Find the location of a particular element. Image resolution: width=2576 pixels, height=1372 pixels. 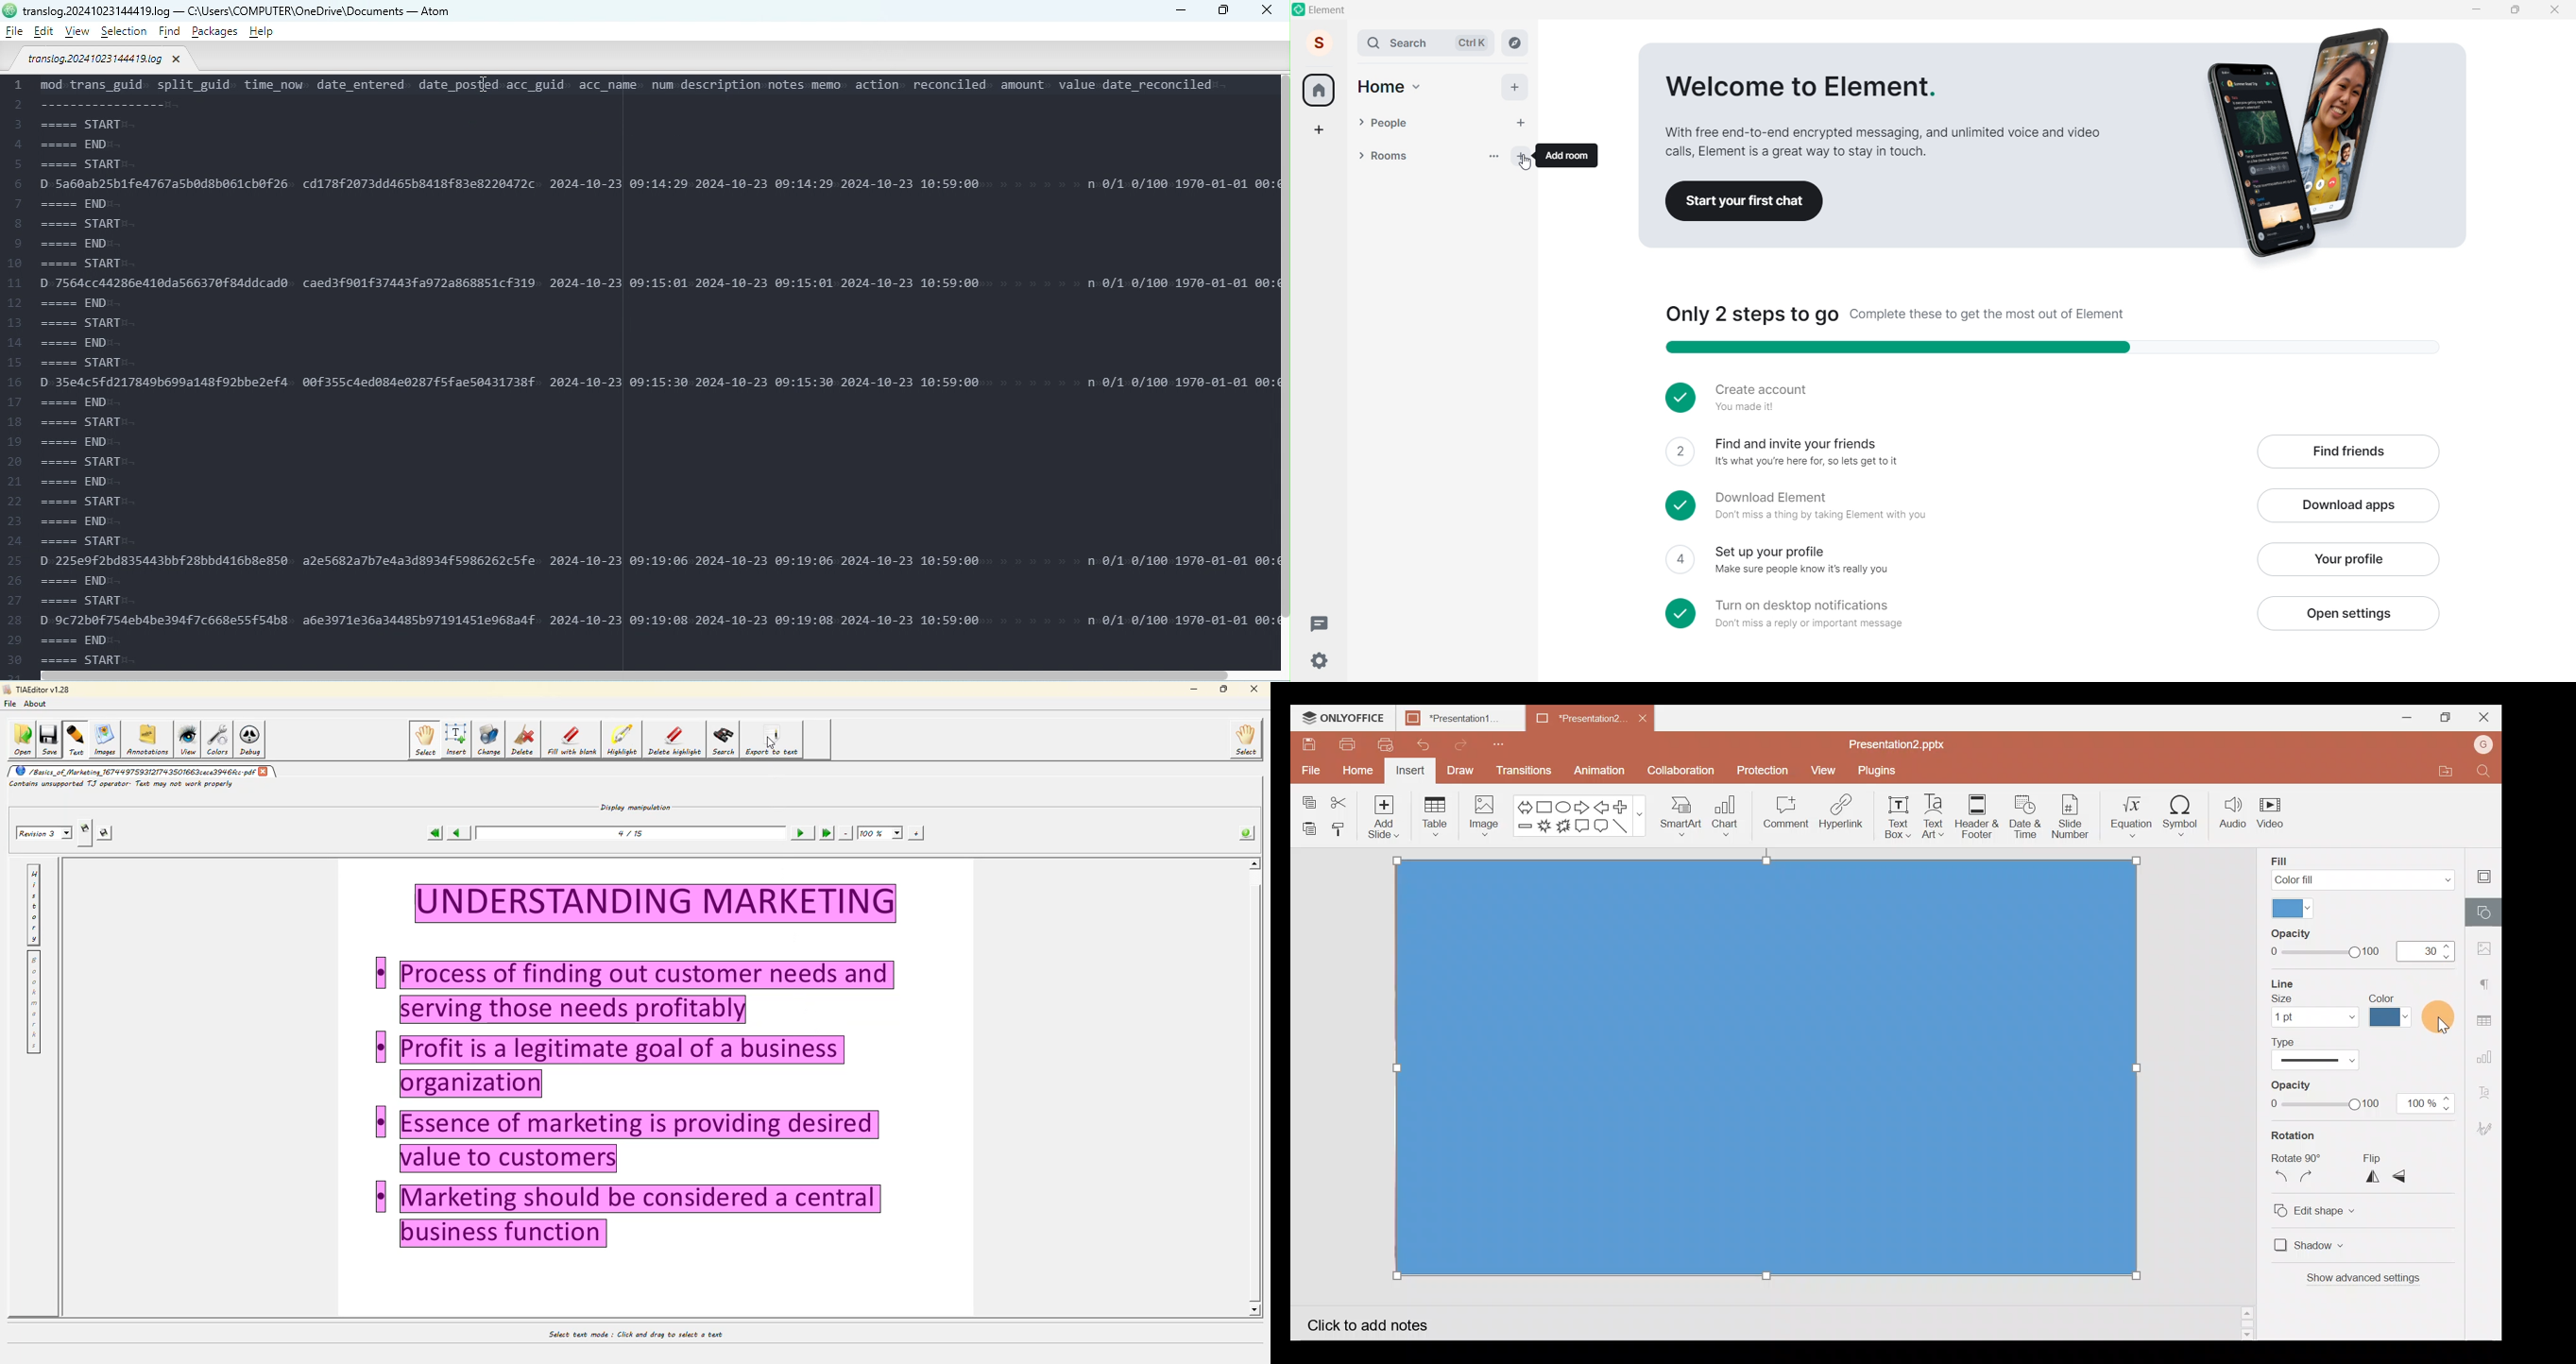

Rounded Rectangular callout is located at coordinates (1602, 827).